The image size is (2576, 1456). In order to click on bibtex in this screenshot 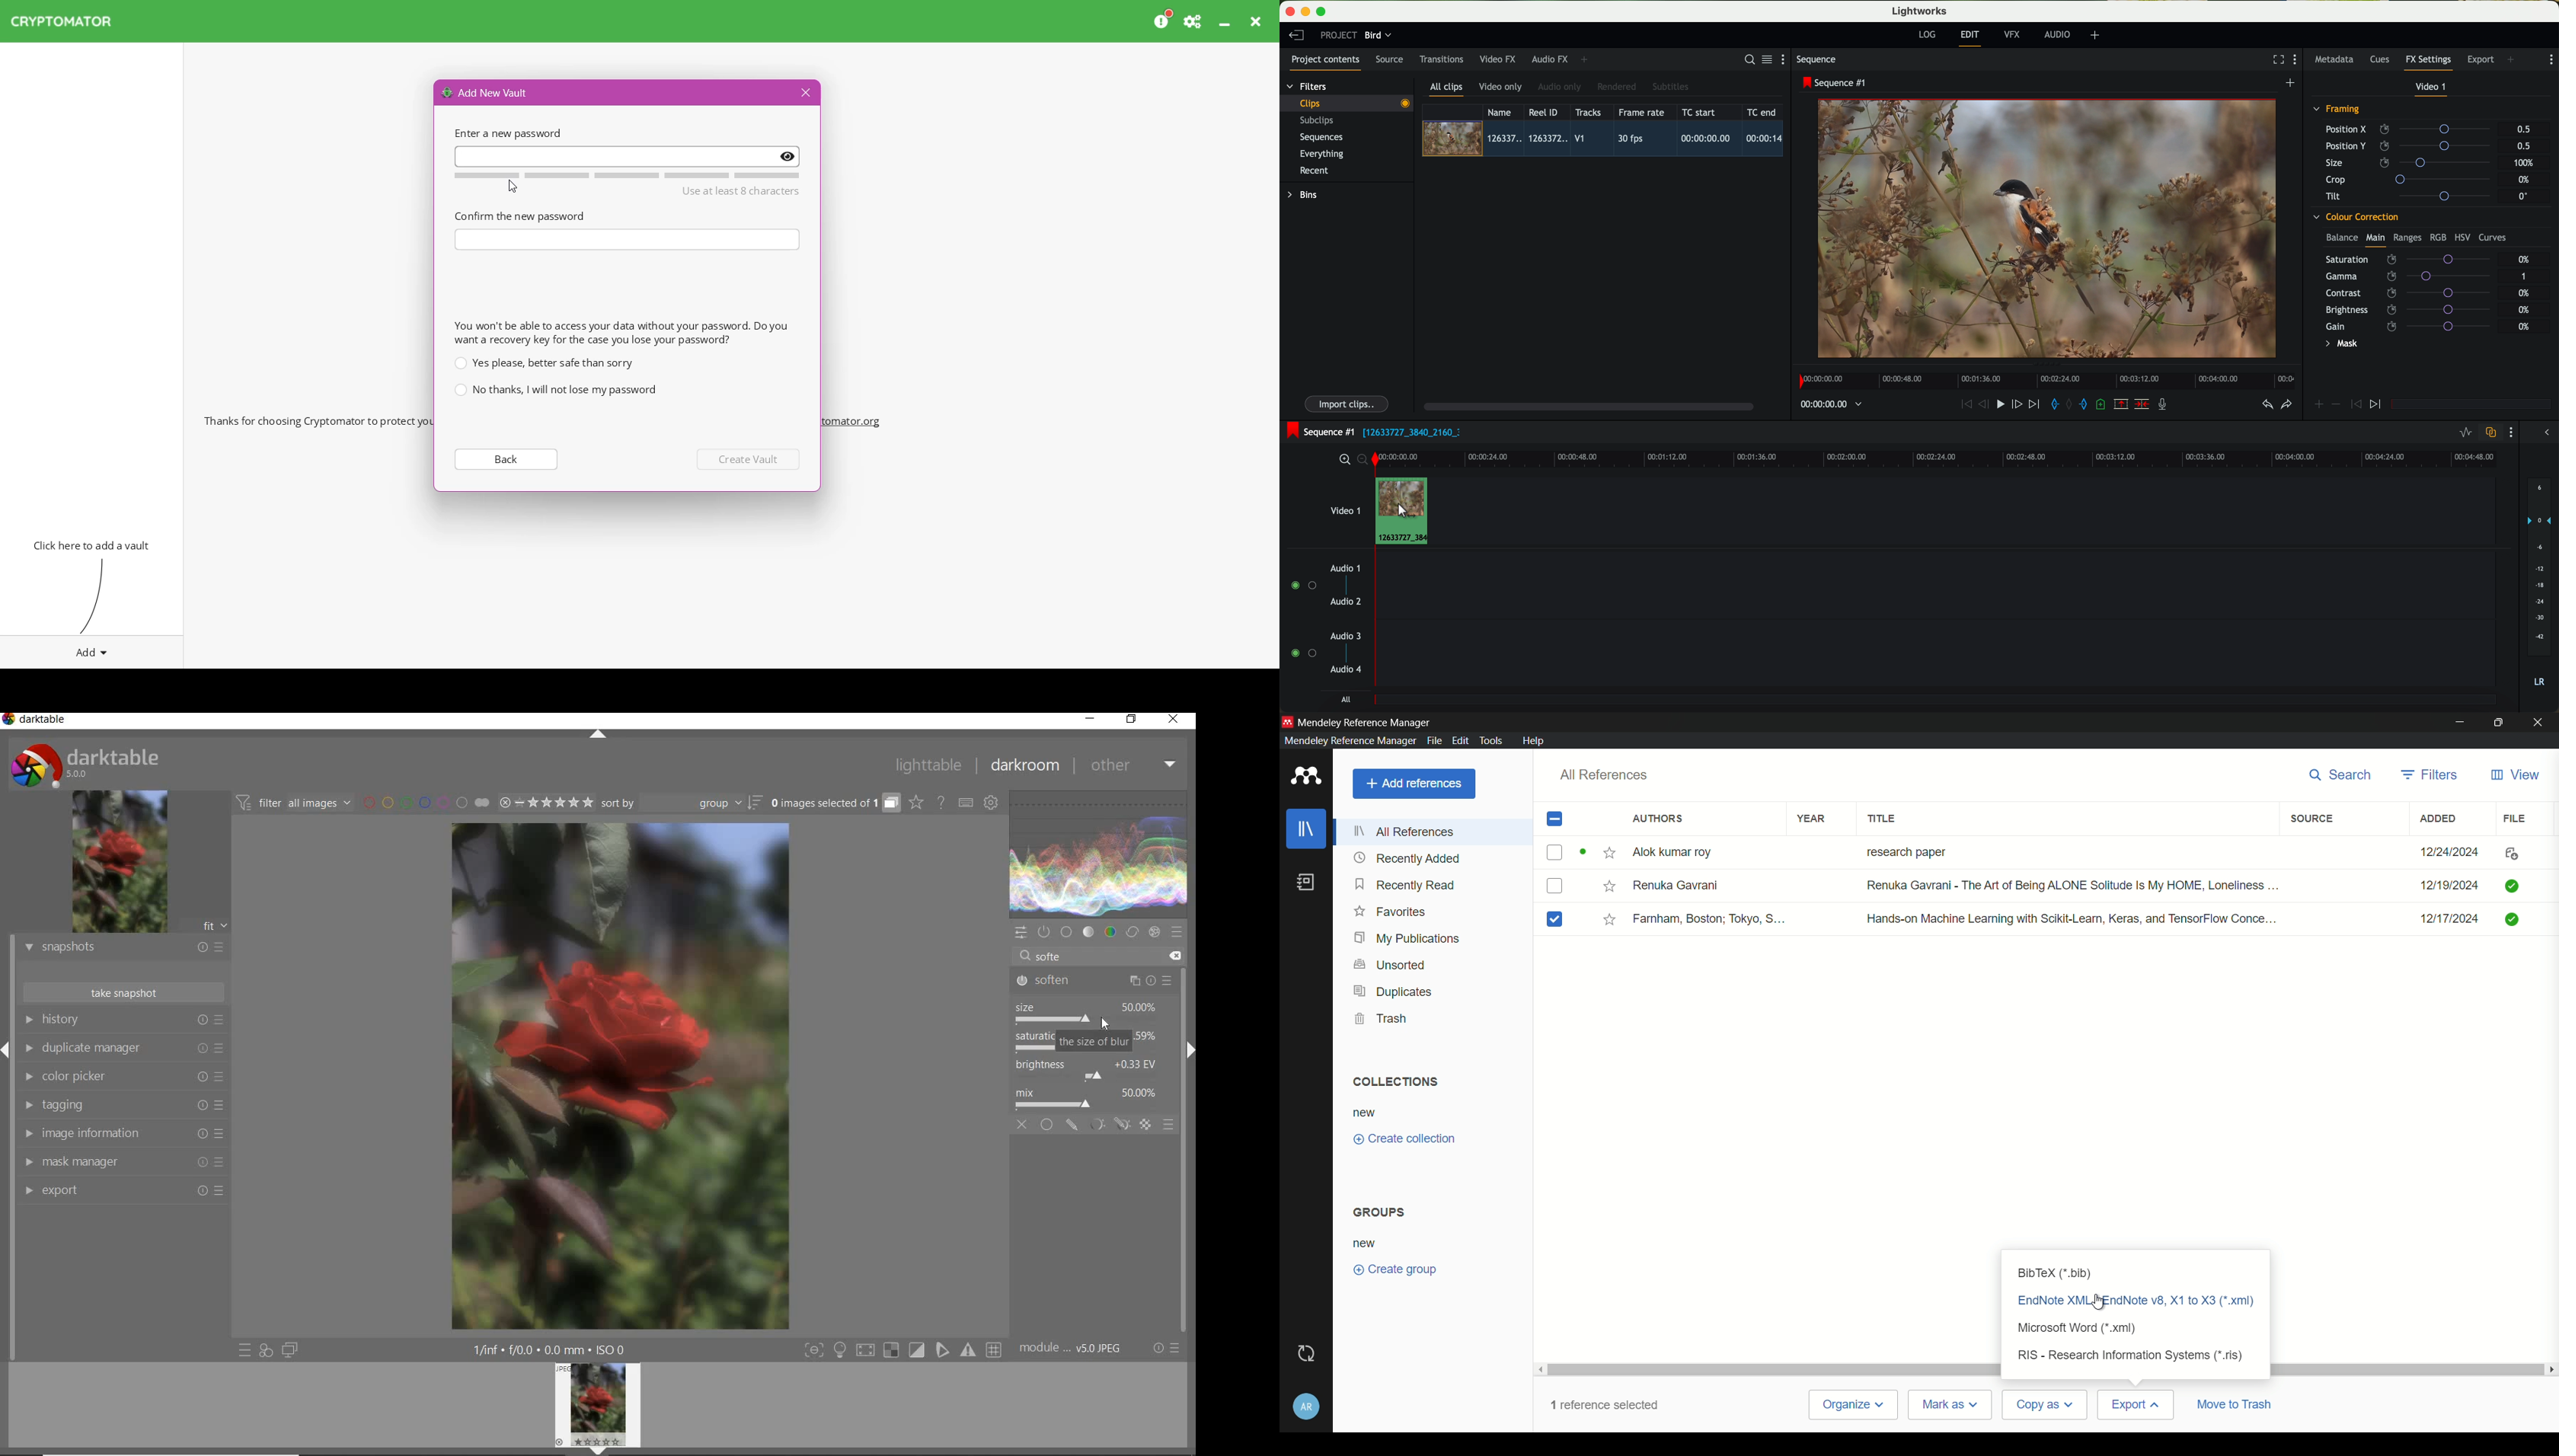, I will do `click(2057, 1273)`.